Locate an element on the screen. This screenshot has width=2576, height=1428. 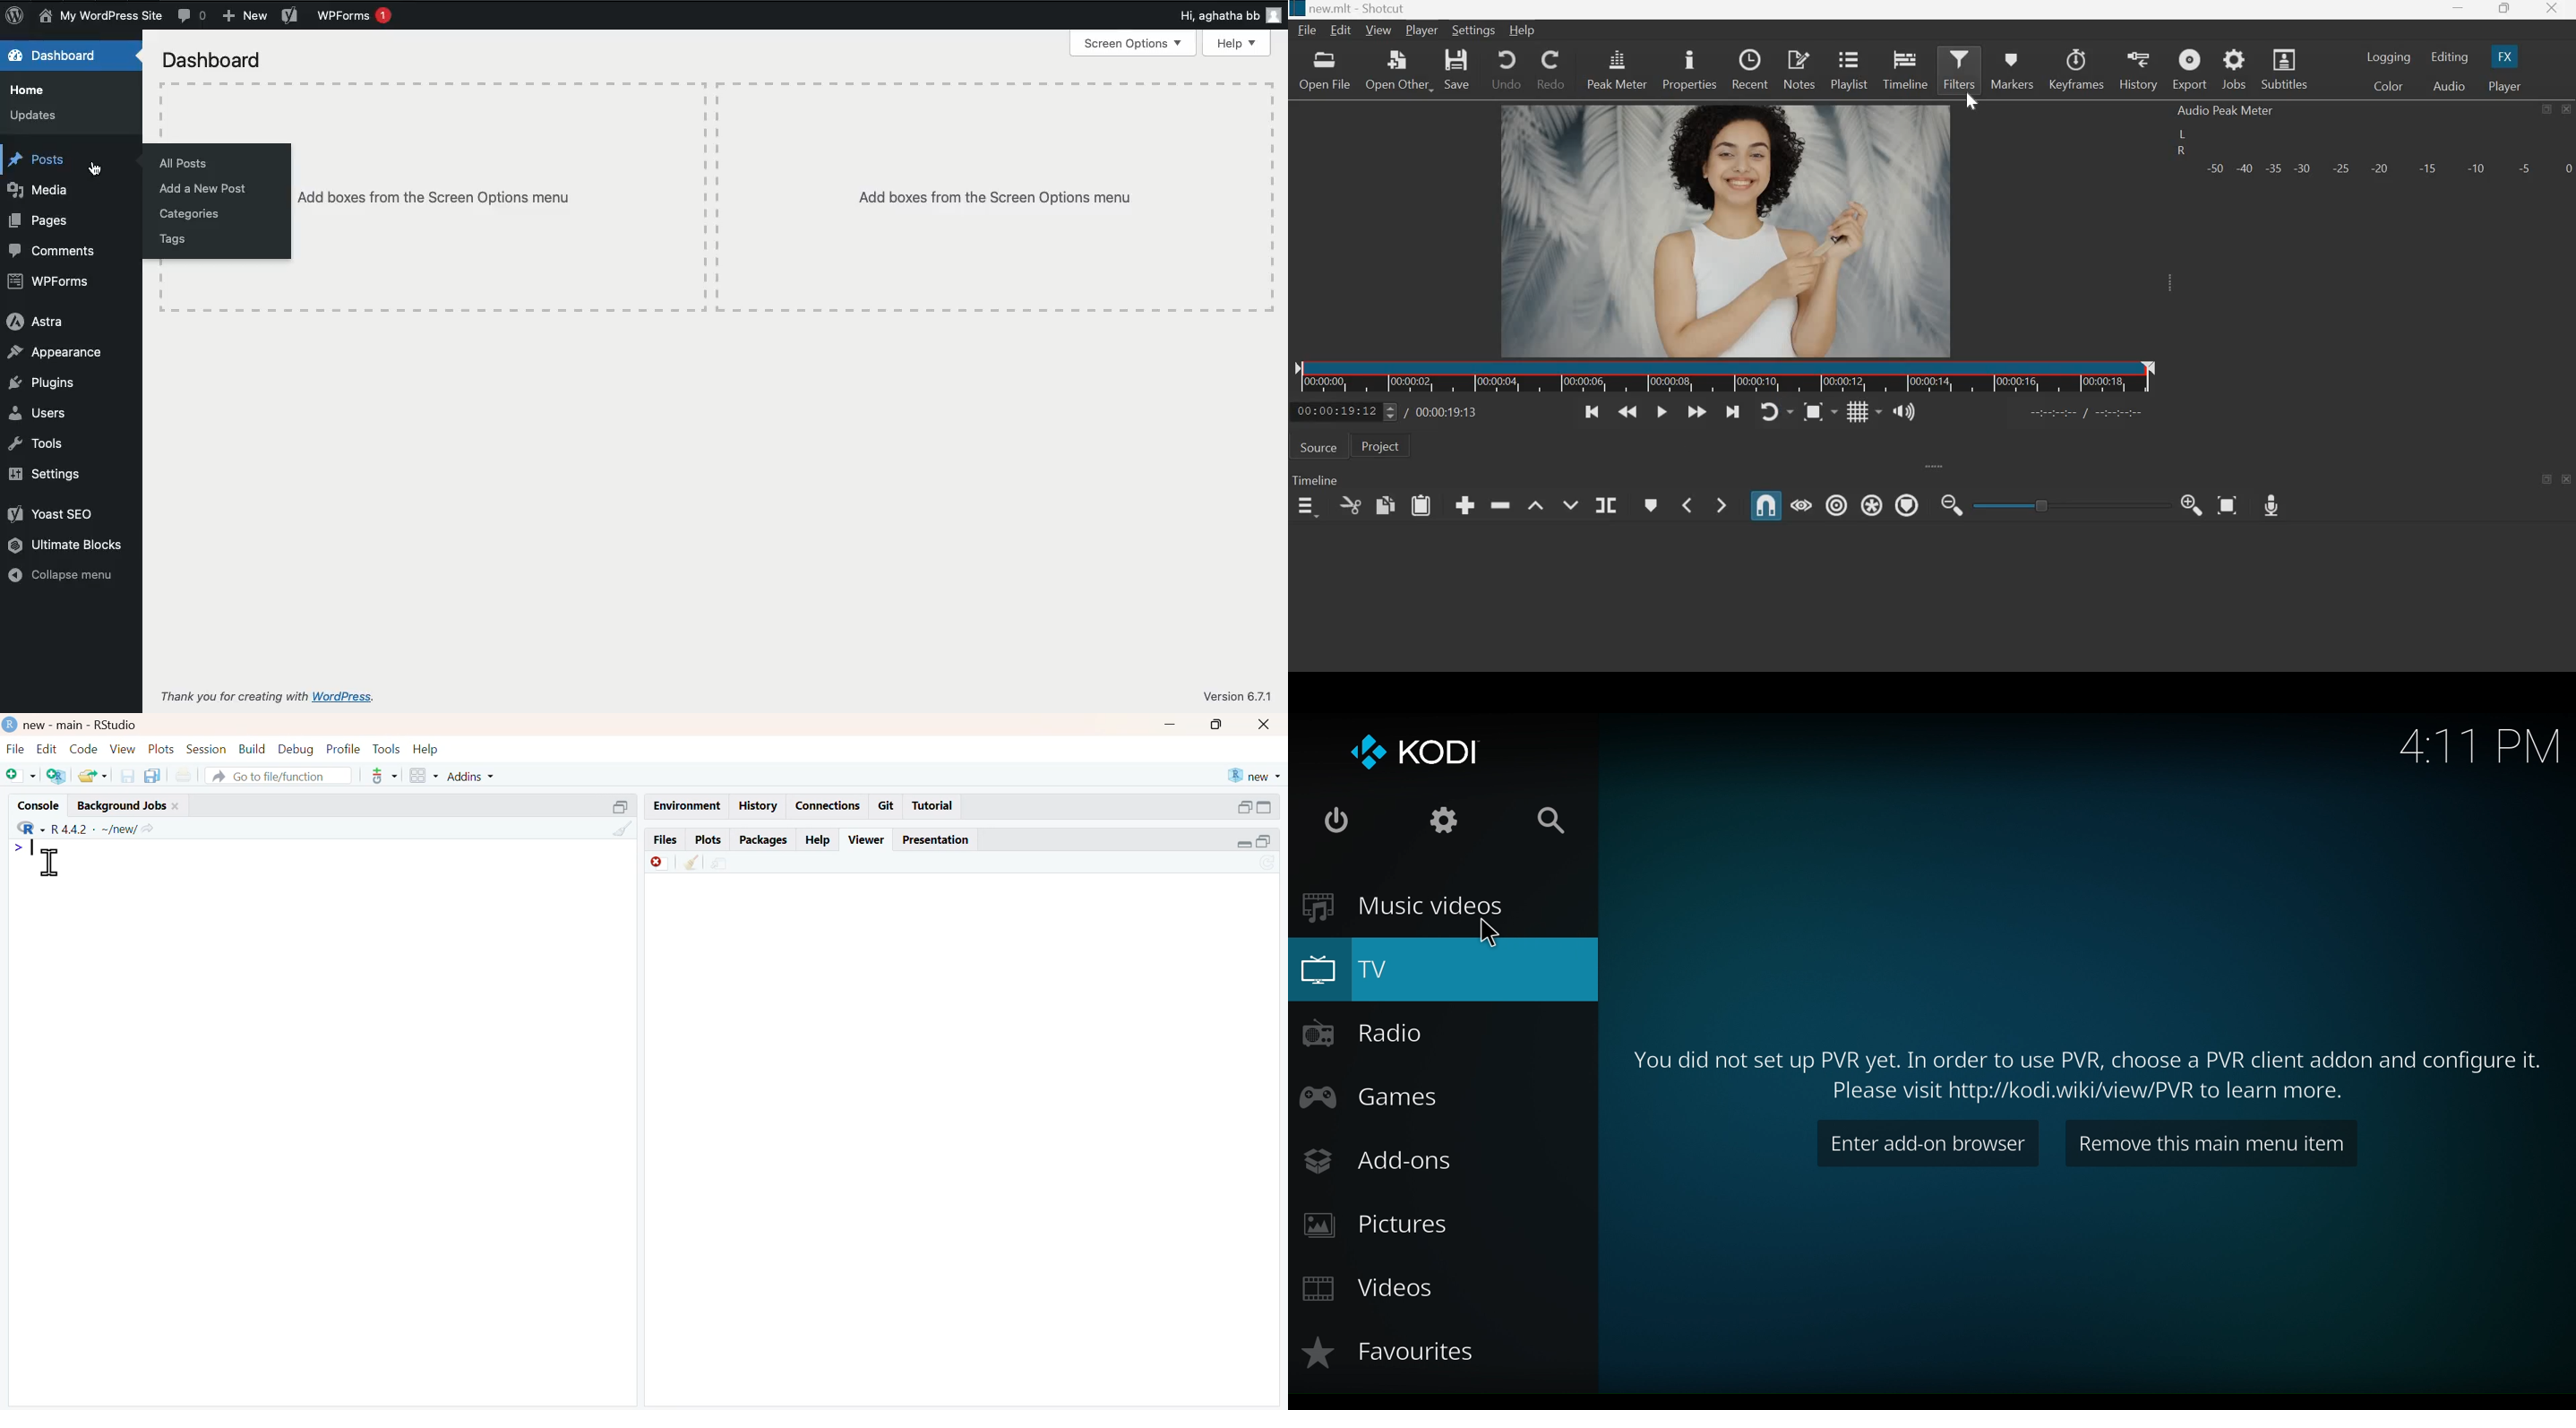
Edit is located at coordinates (1343, 30).